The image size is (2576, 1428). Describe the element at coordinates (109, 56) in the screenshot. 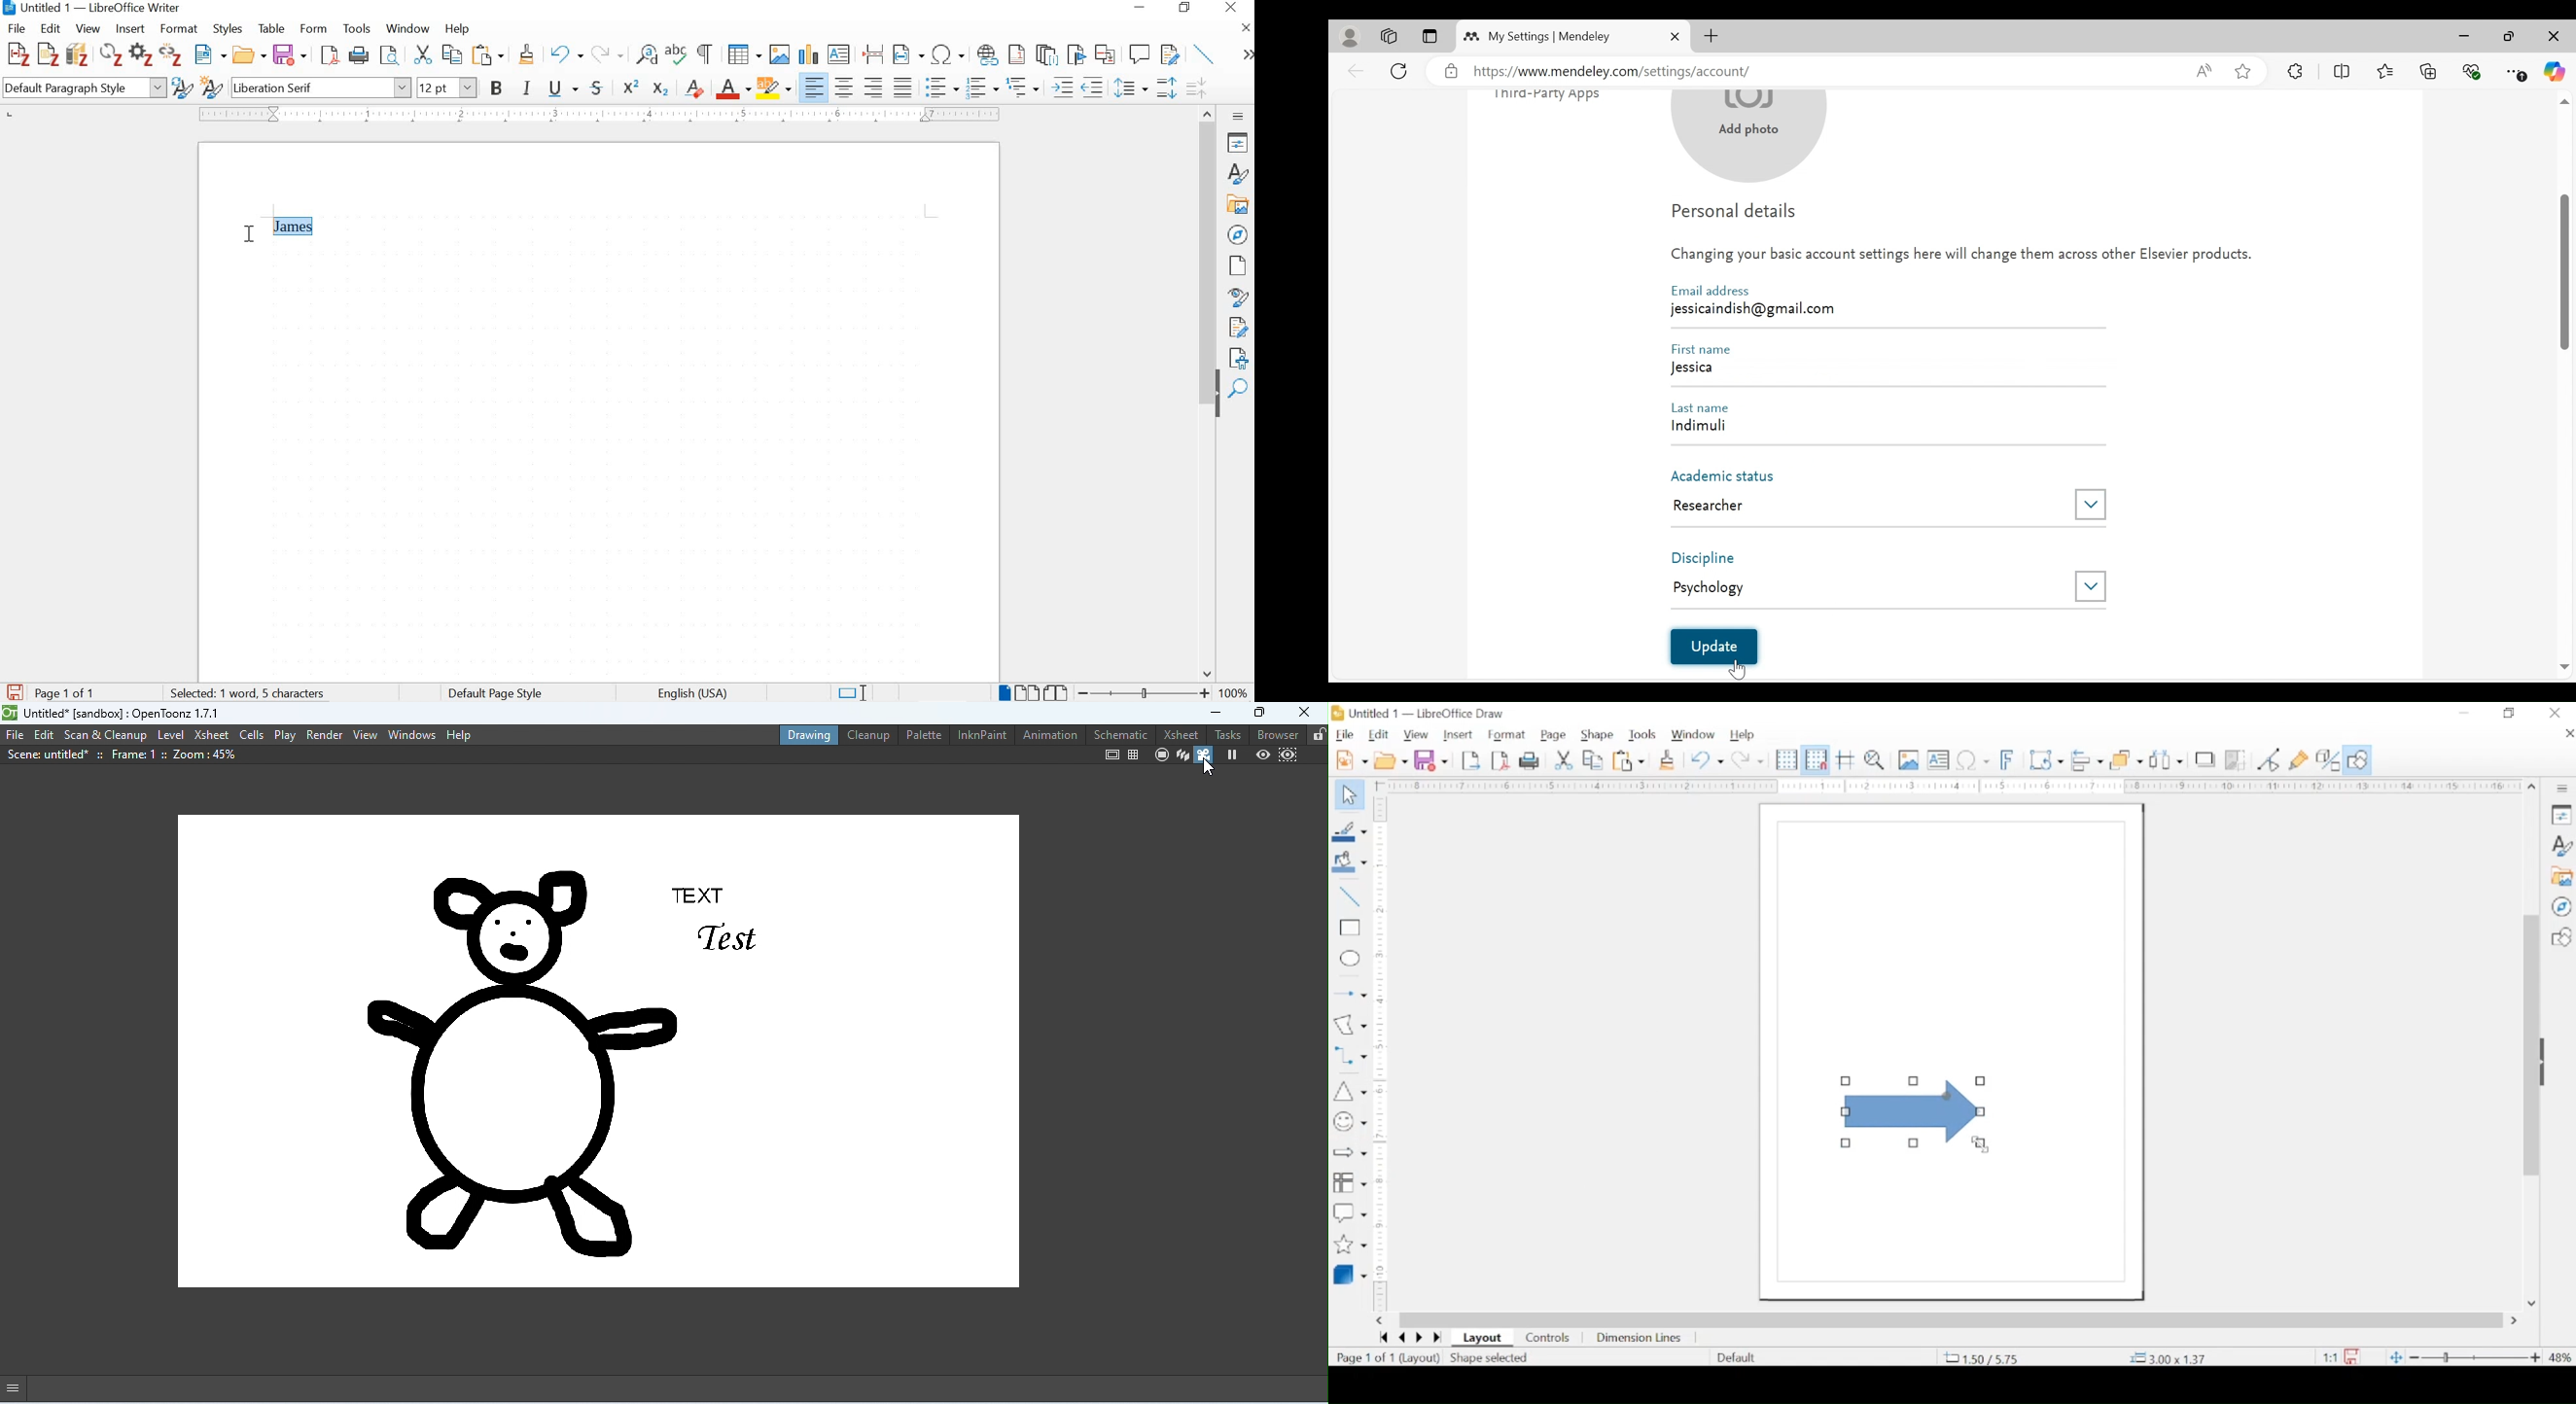

I see `refresh` at that location.